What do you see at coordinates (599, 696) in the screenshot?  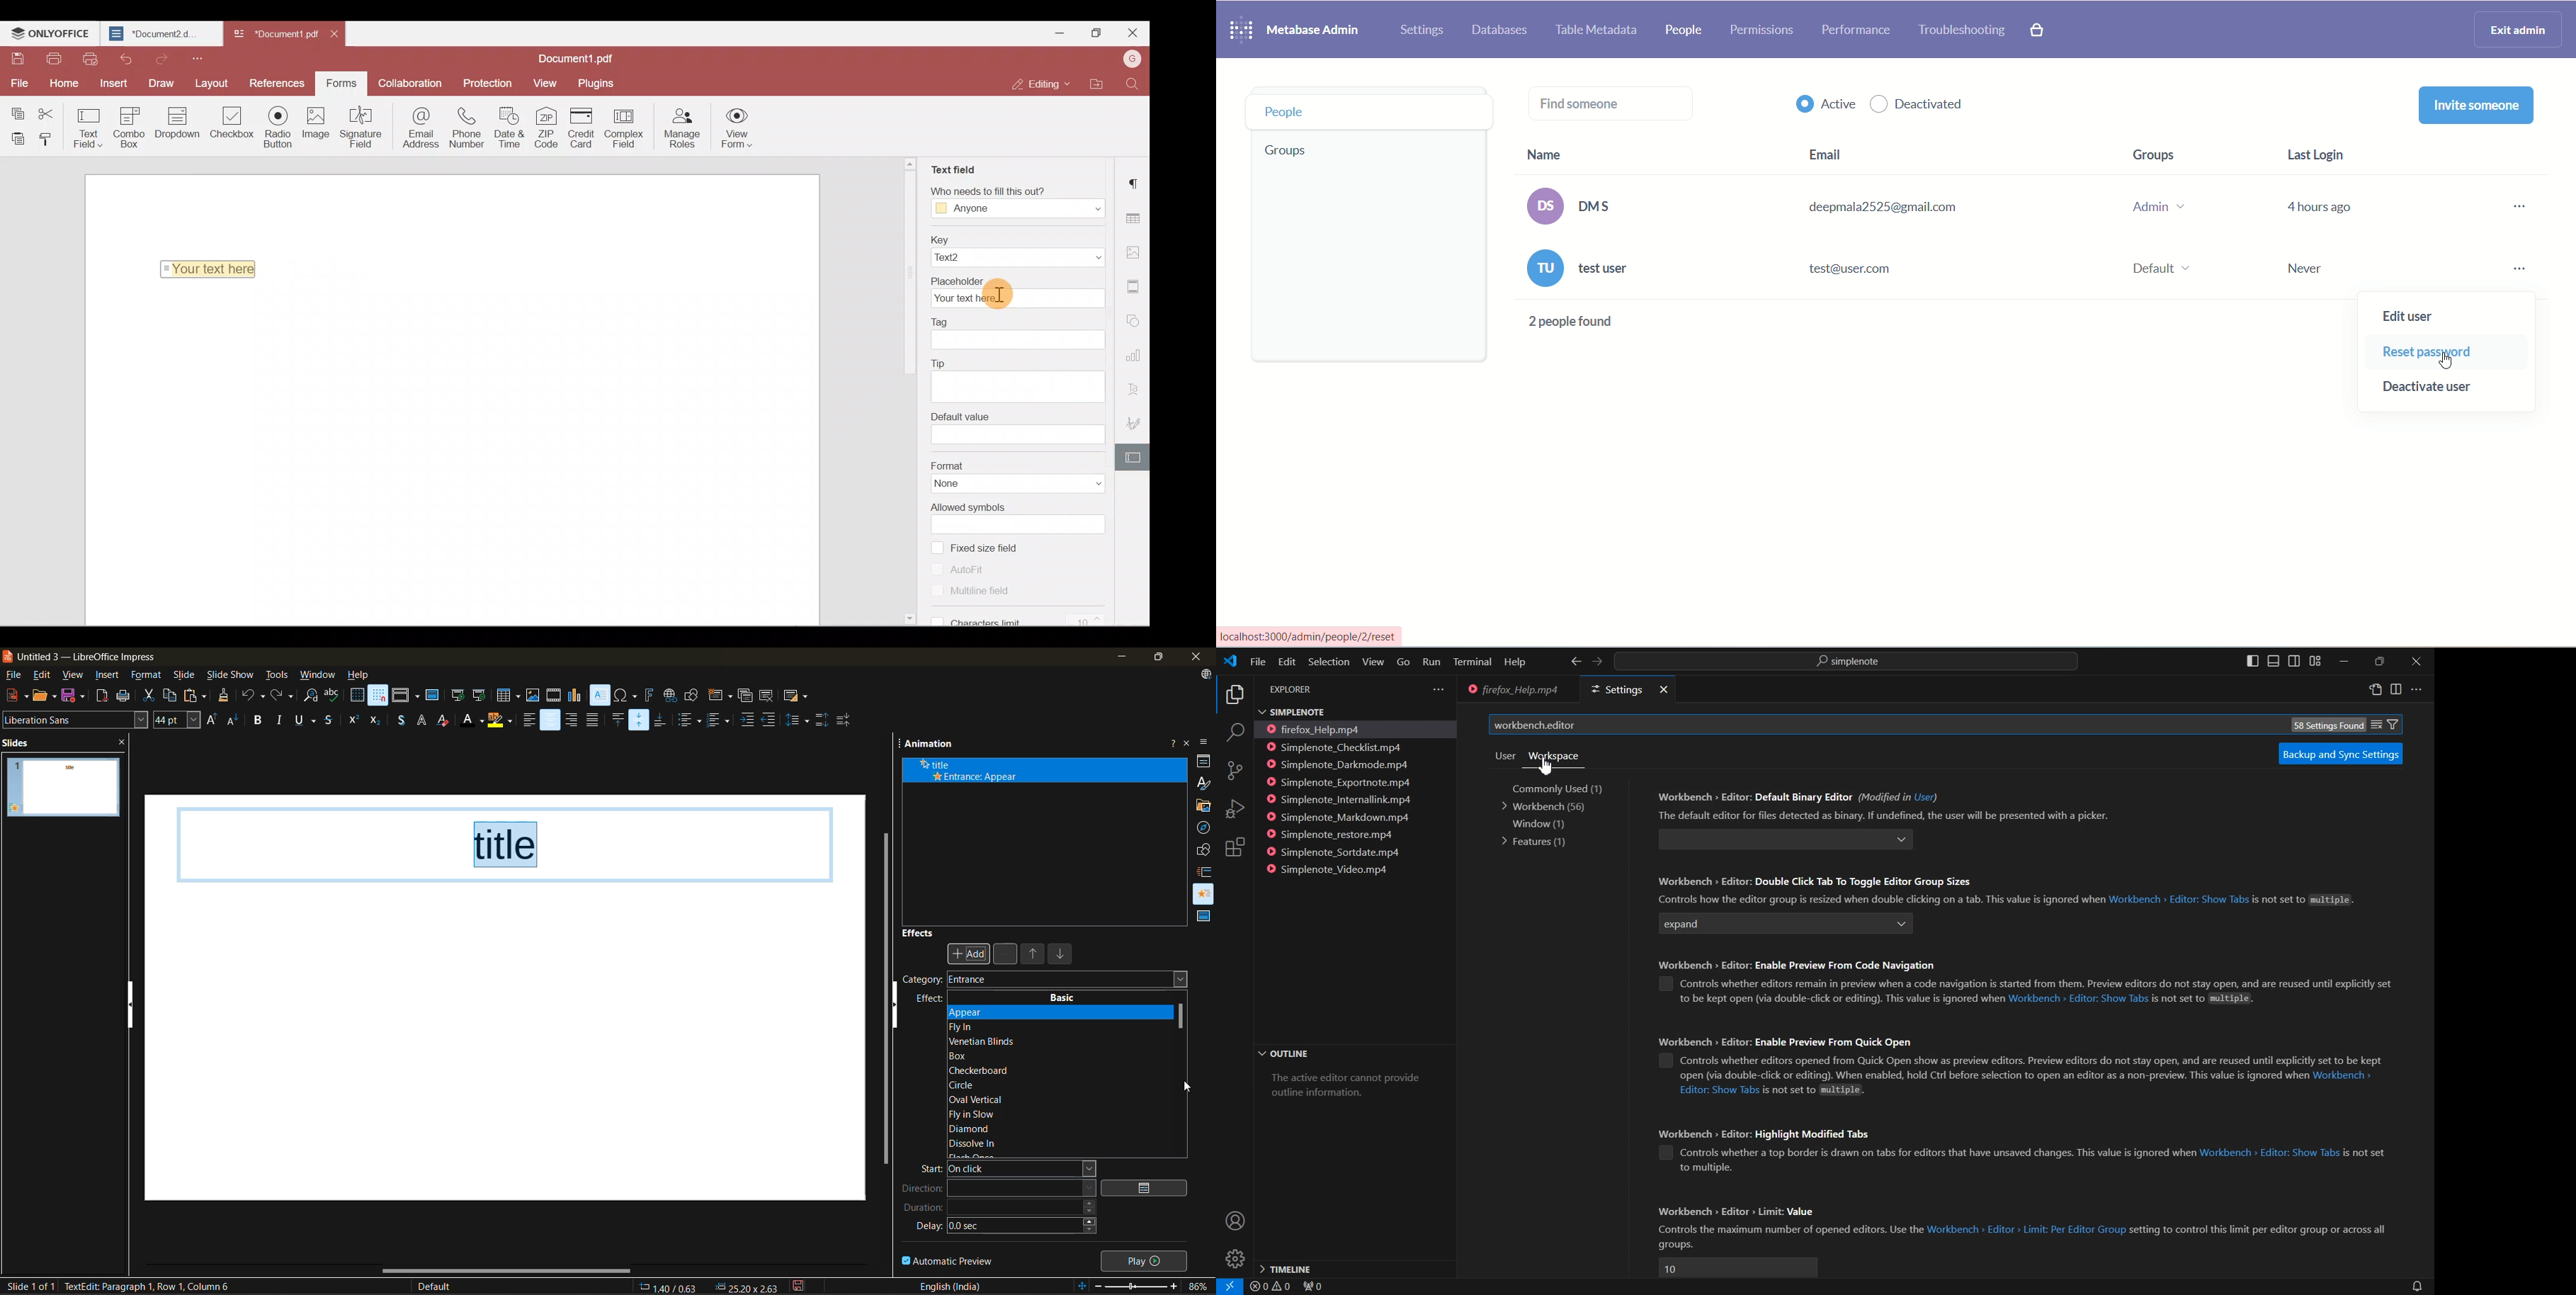 I see `insert text box` at bounding box center [599, 696].